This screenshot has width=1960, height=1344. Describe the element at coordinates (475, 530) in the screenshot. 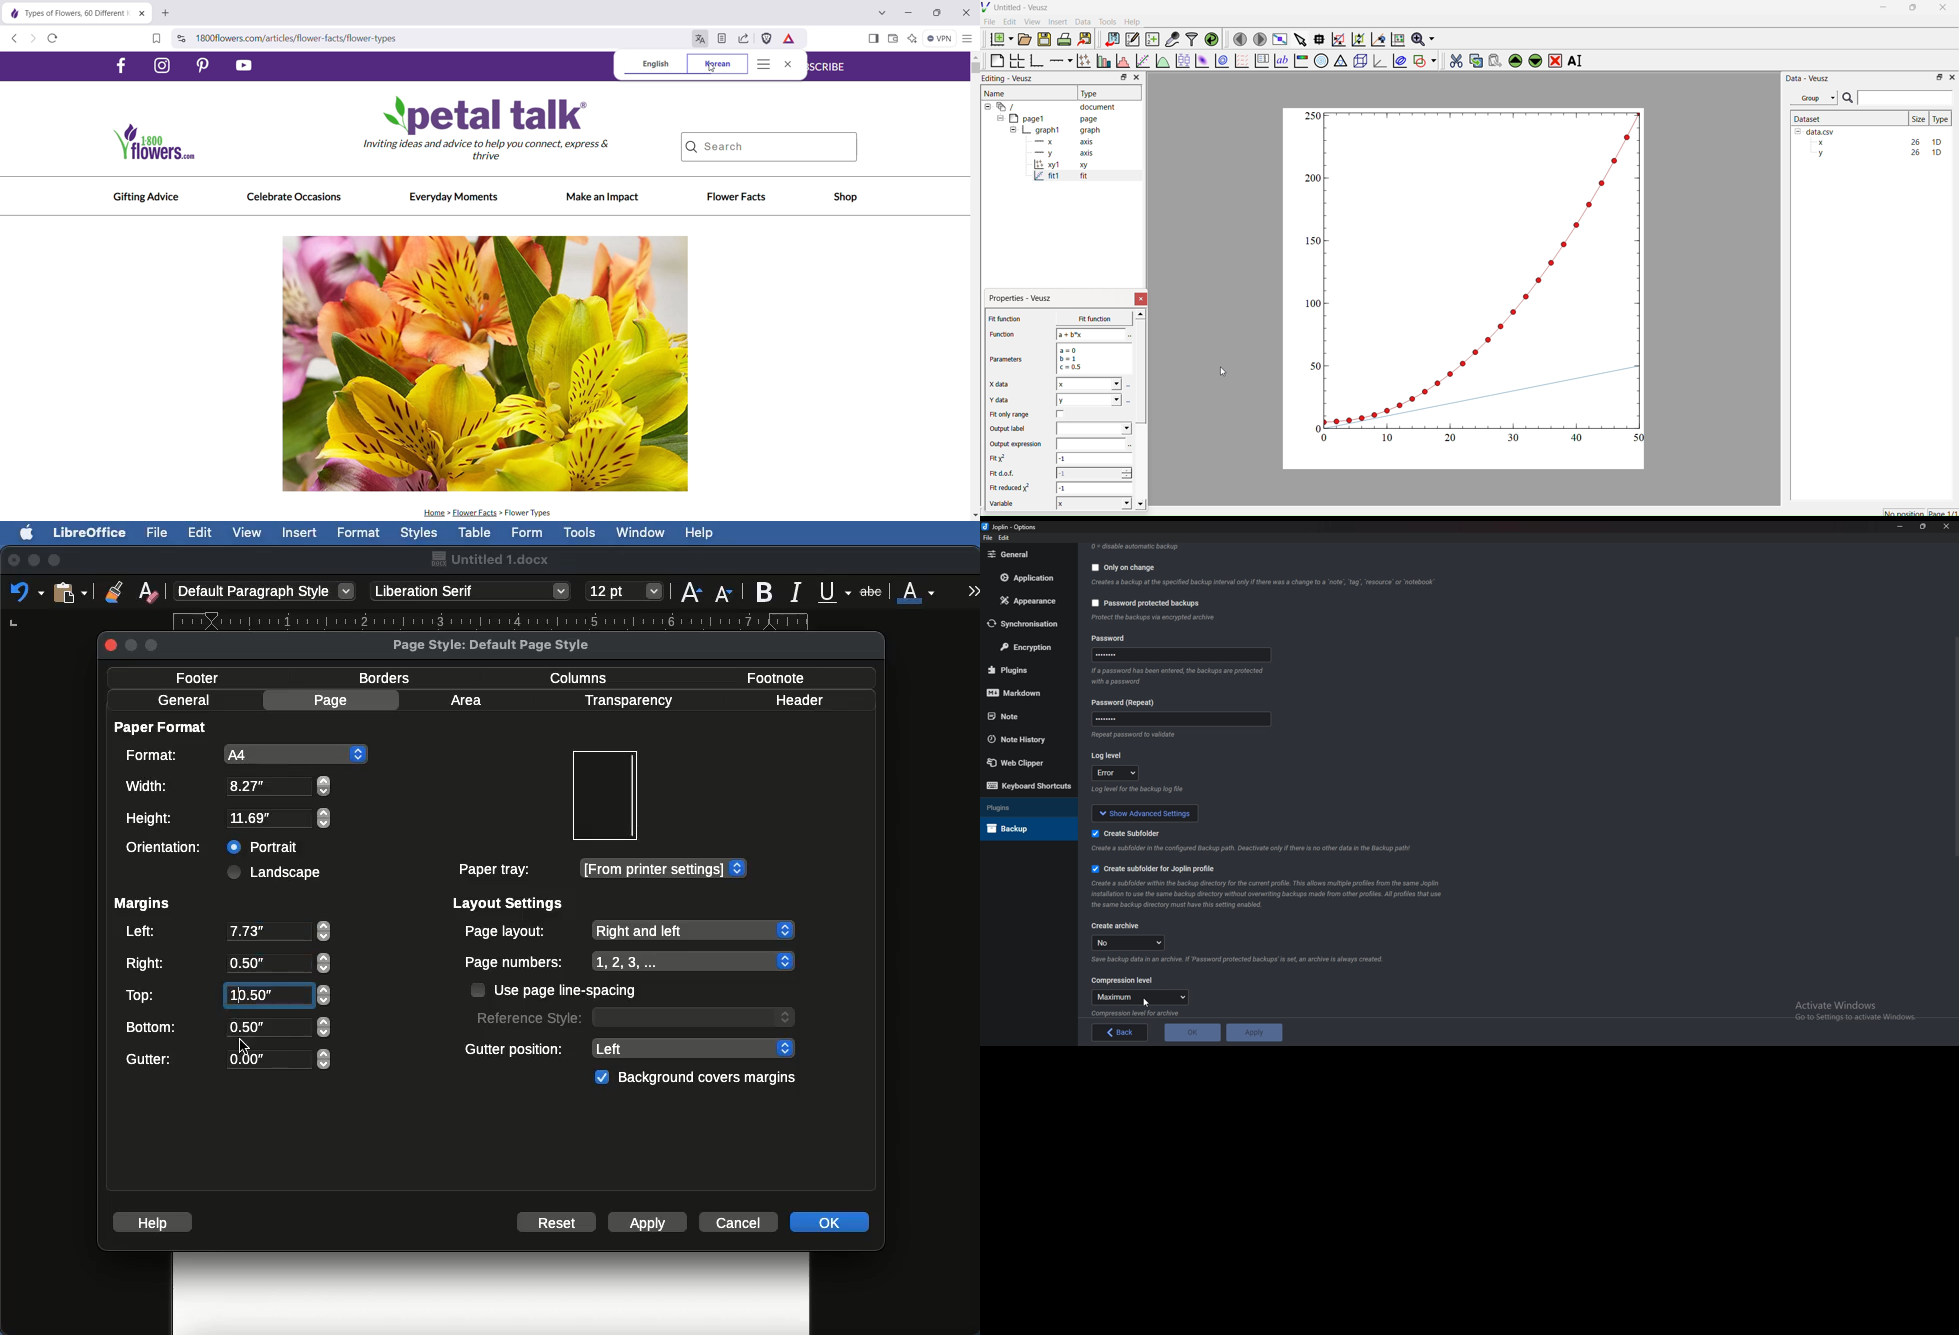

I see `Table` at that location.